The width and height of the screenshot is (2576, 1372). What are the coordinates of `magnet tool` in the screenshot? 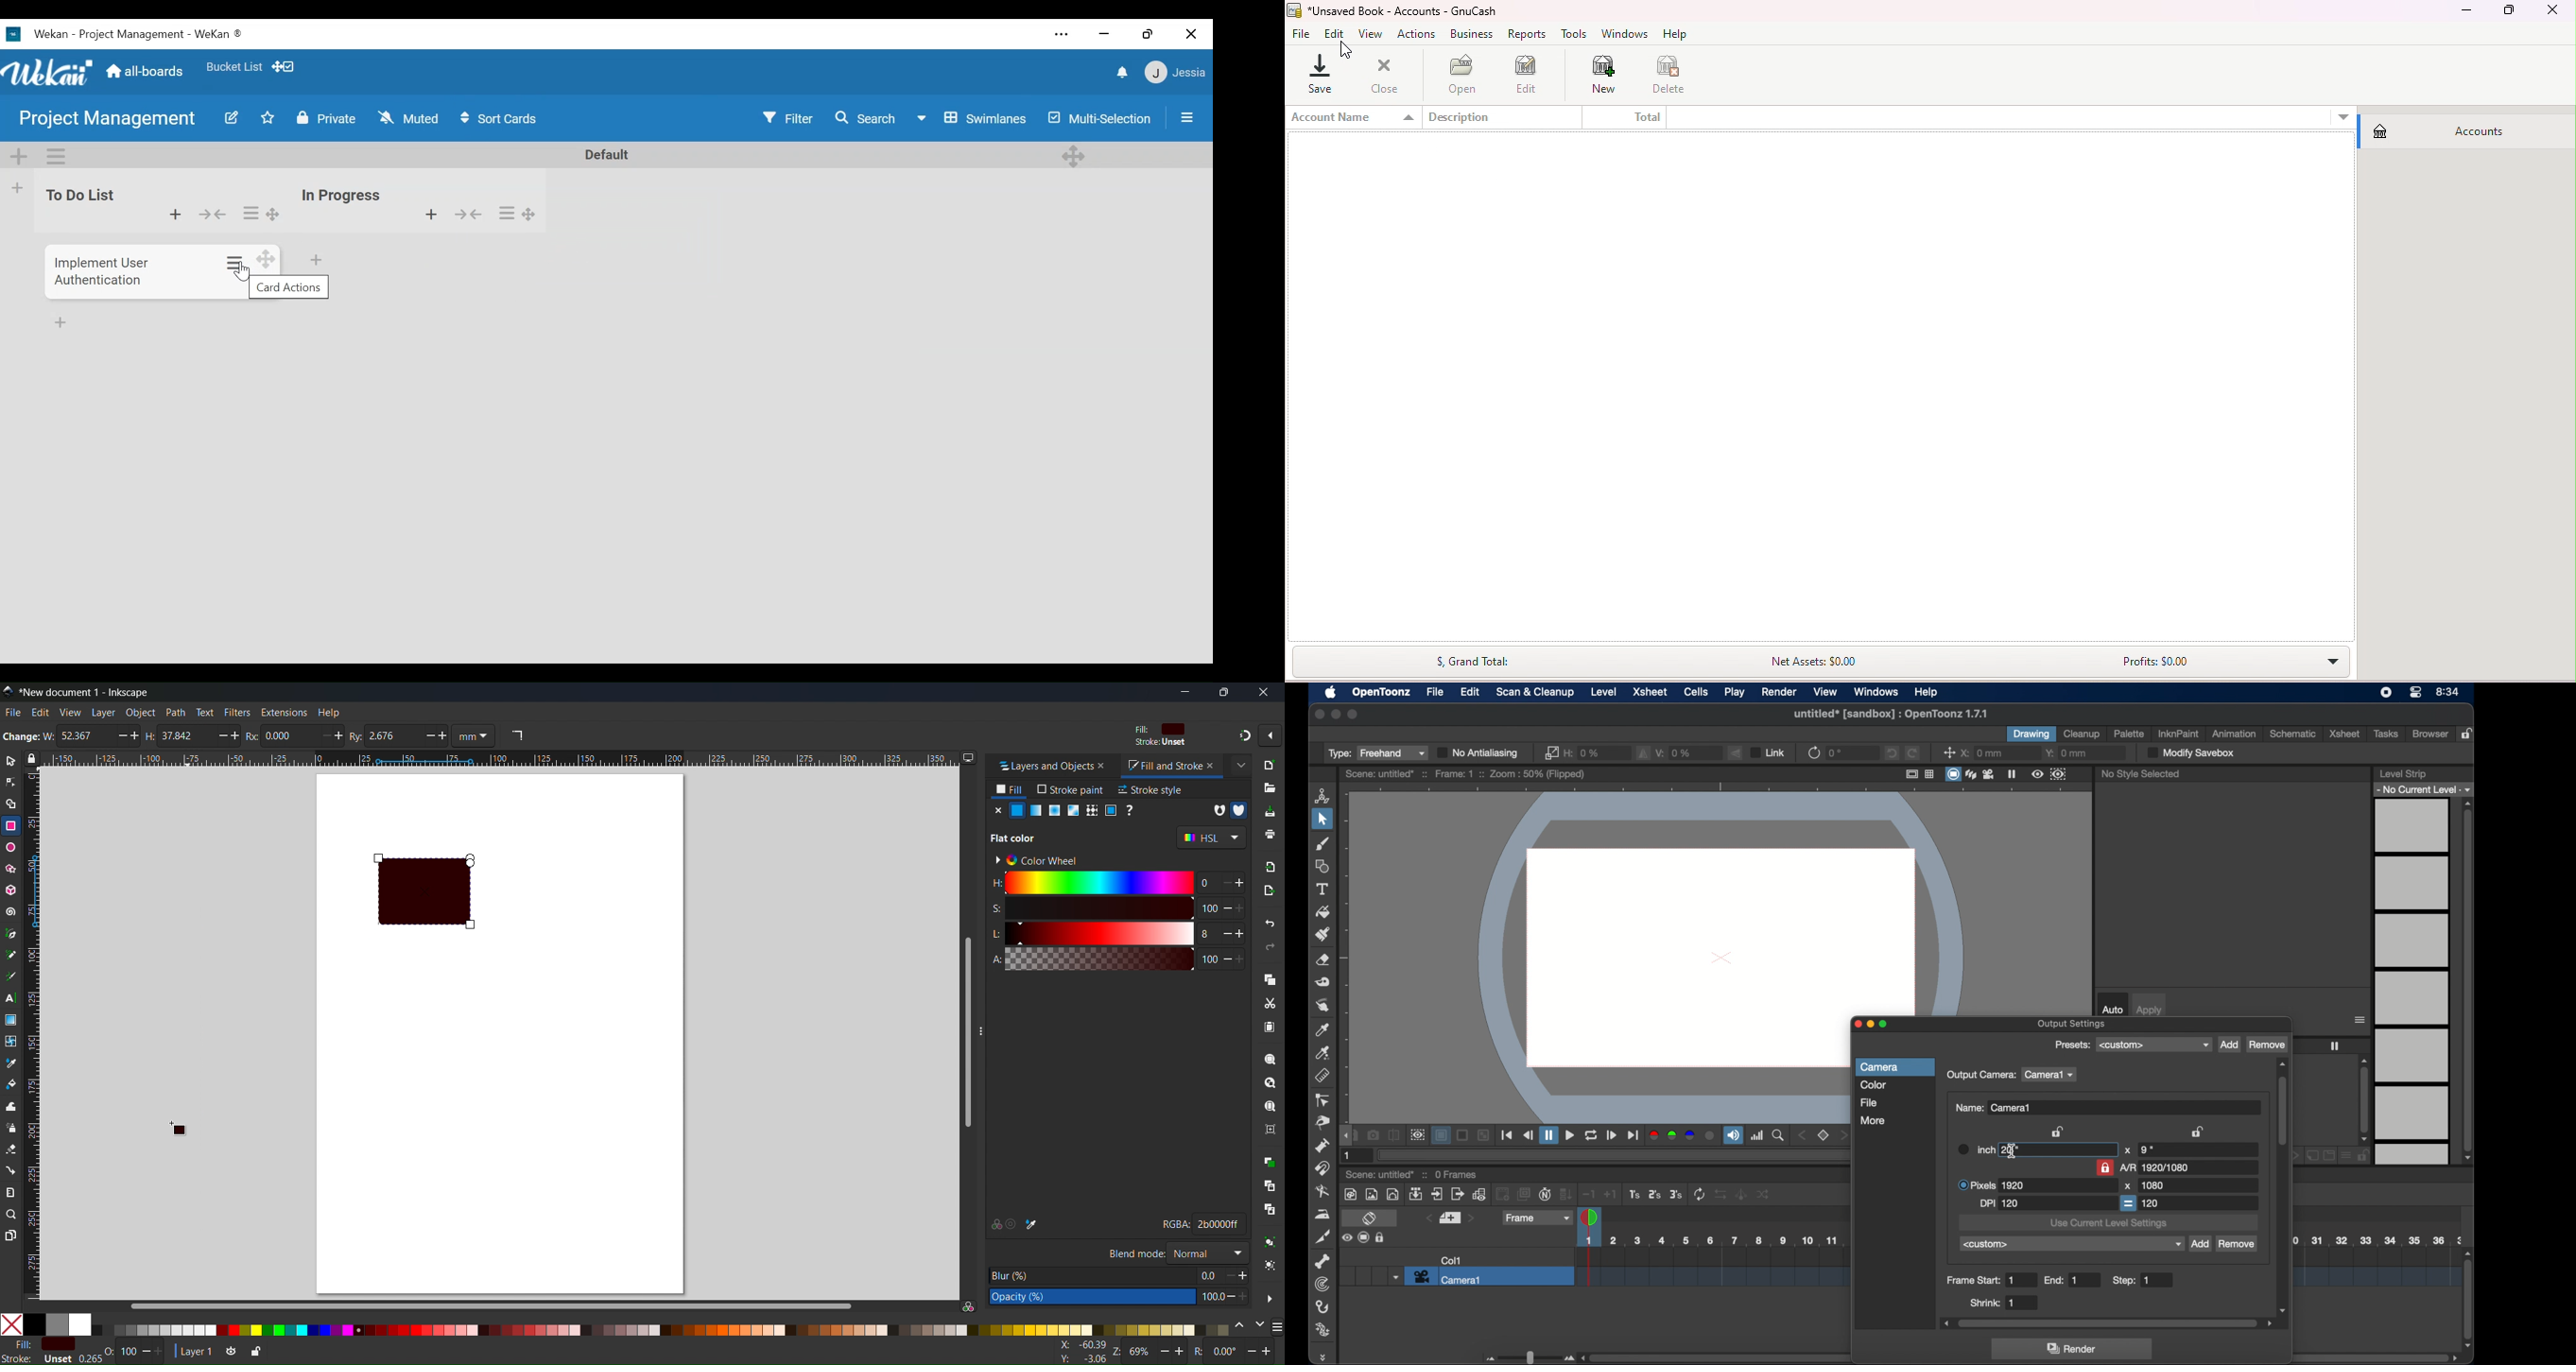 It's located at (1323, 1168).